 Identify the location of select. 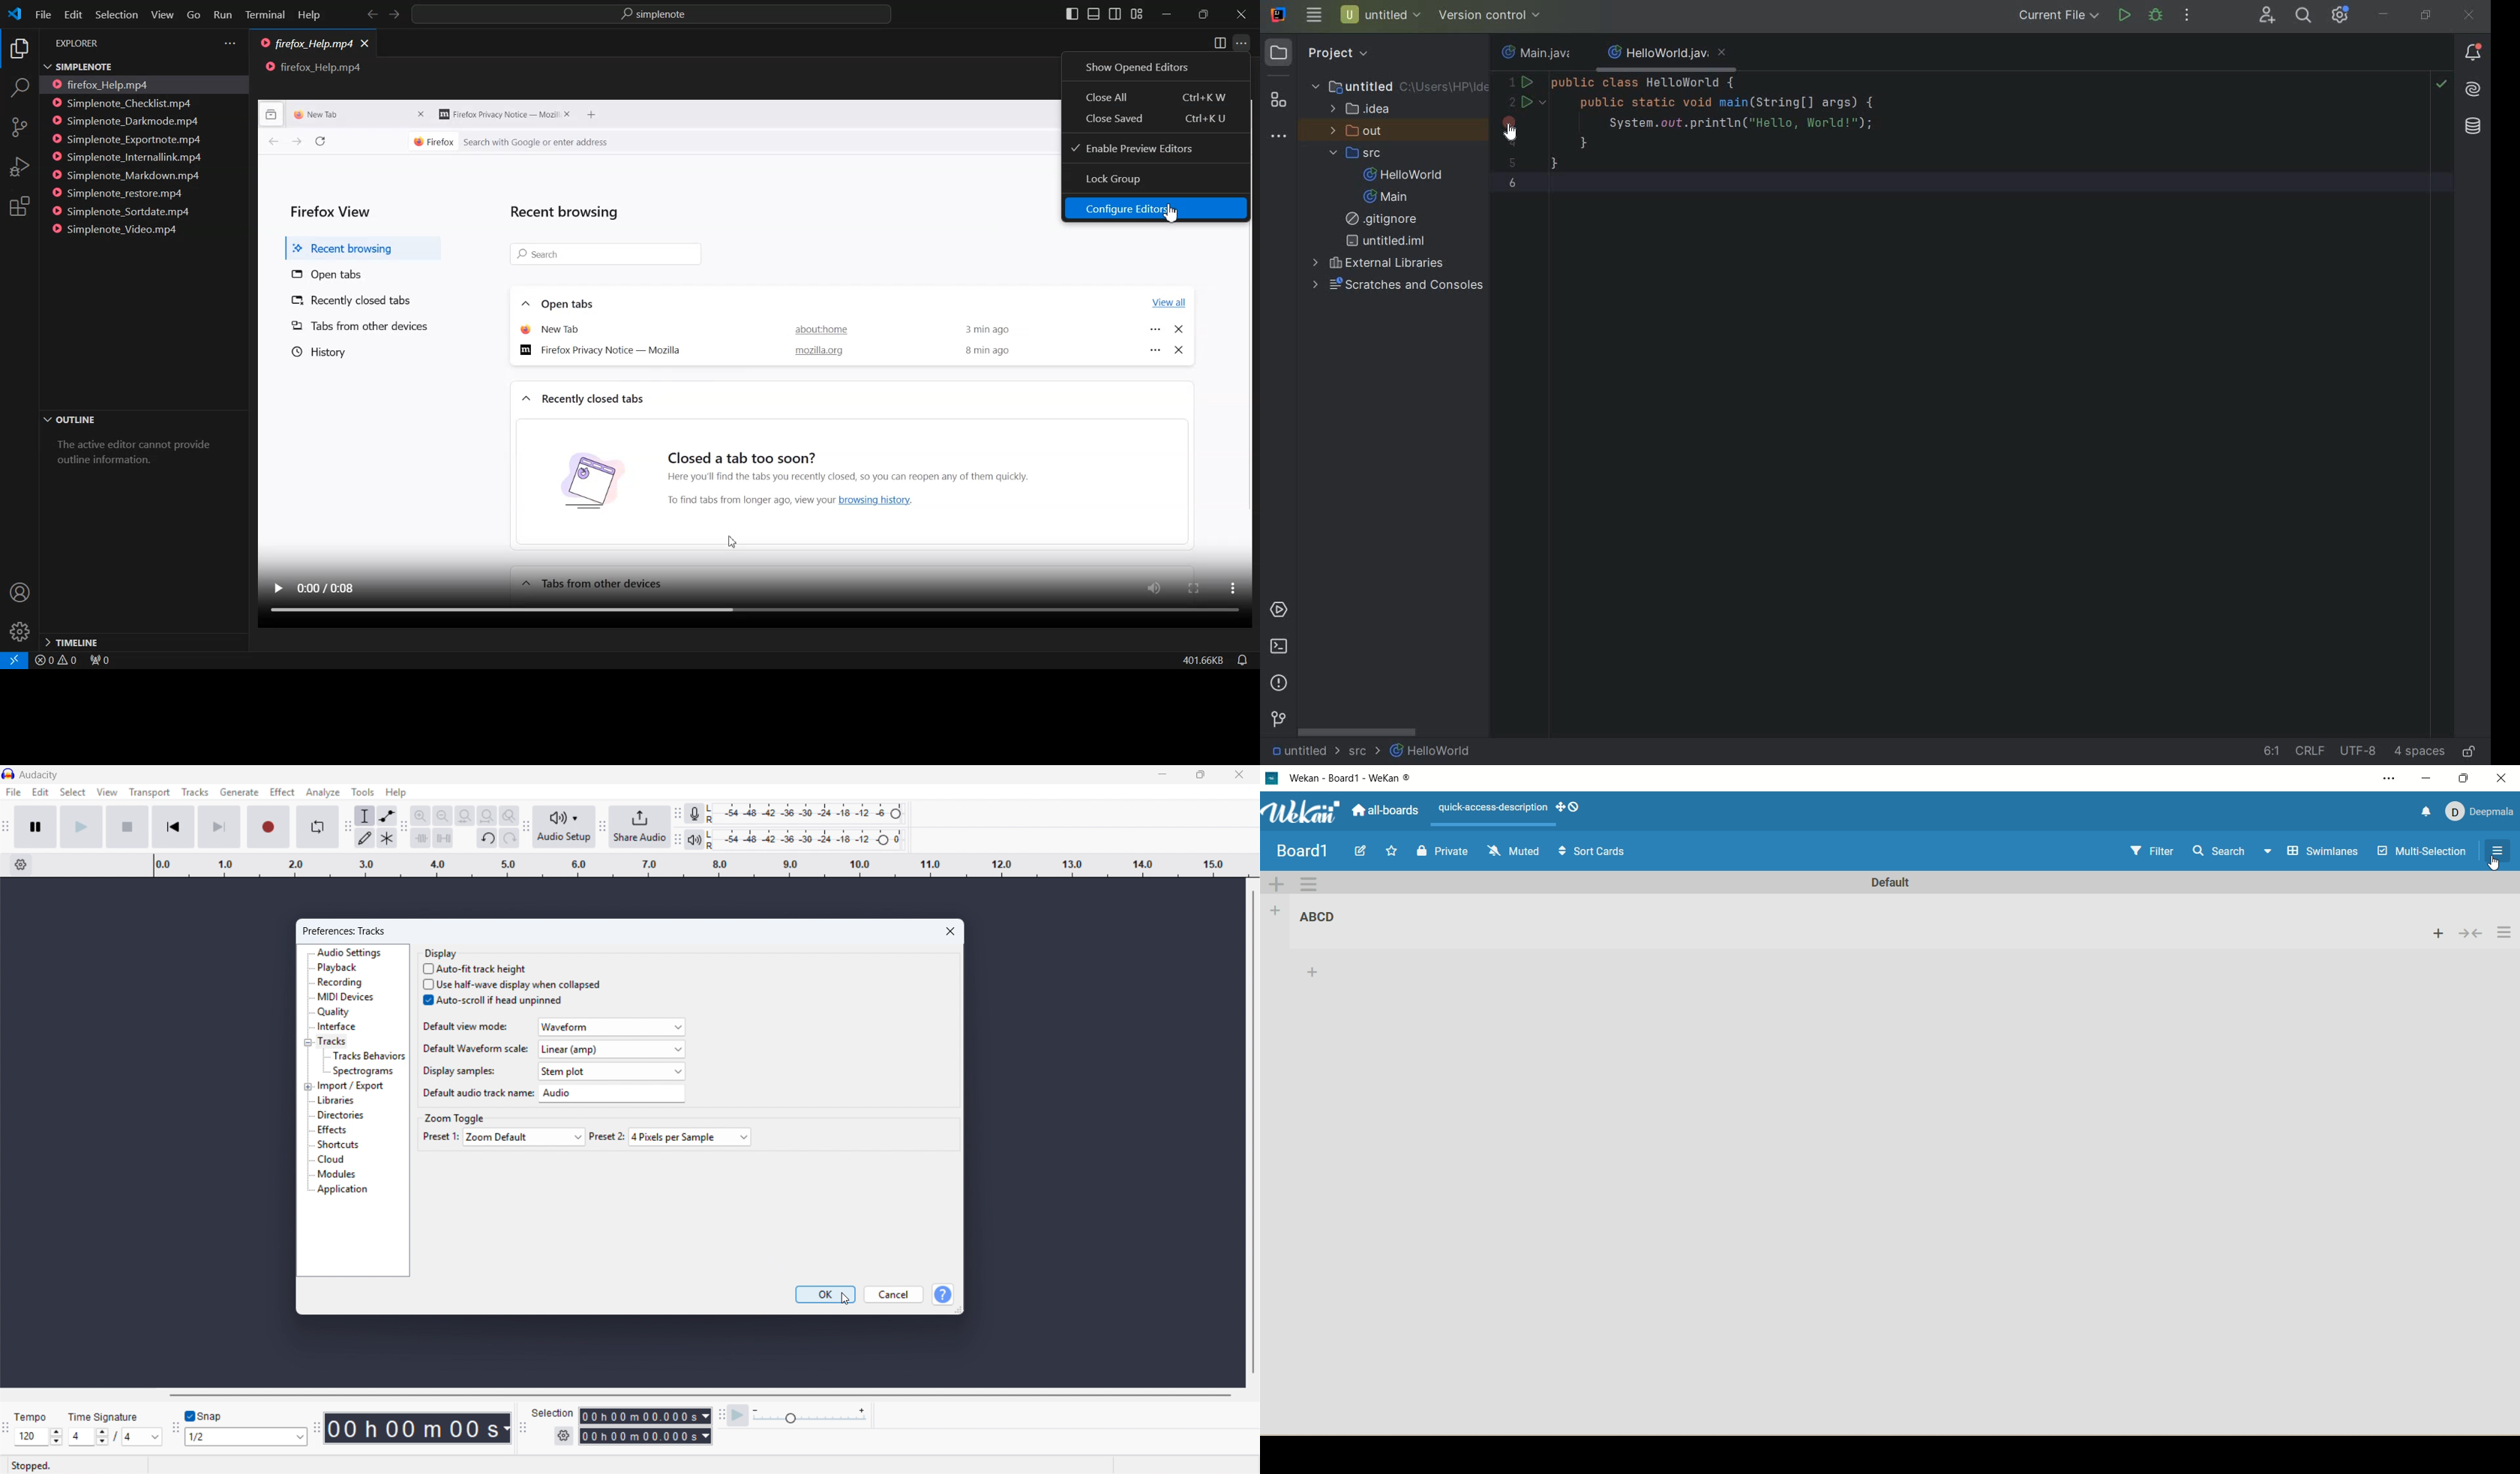
(73, 792).